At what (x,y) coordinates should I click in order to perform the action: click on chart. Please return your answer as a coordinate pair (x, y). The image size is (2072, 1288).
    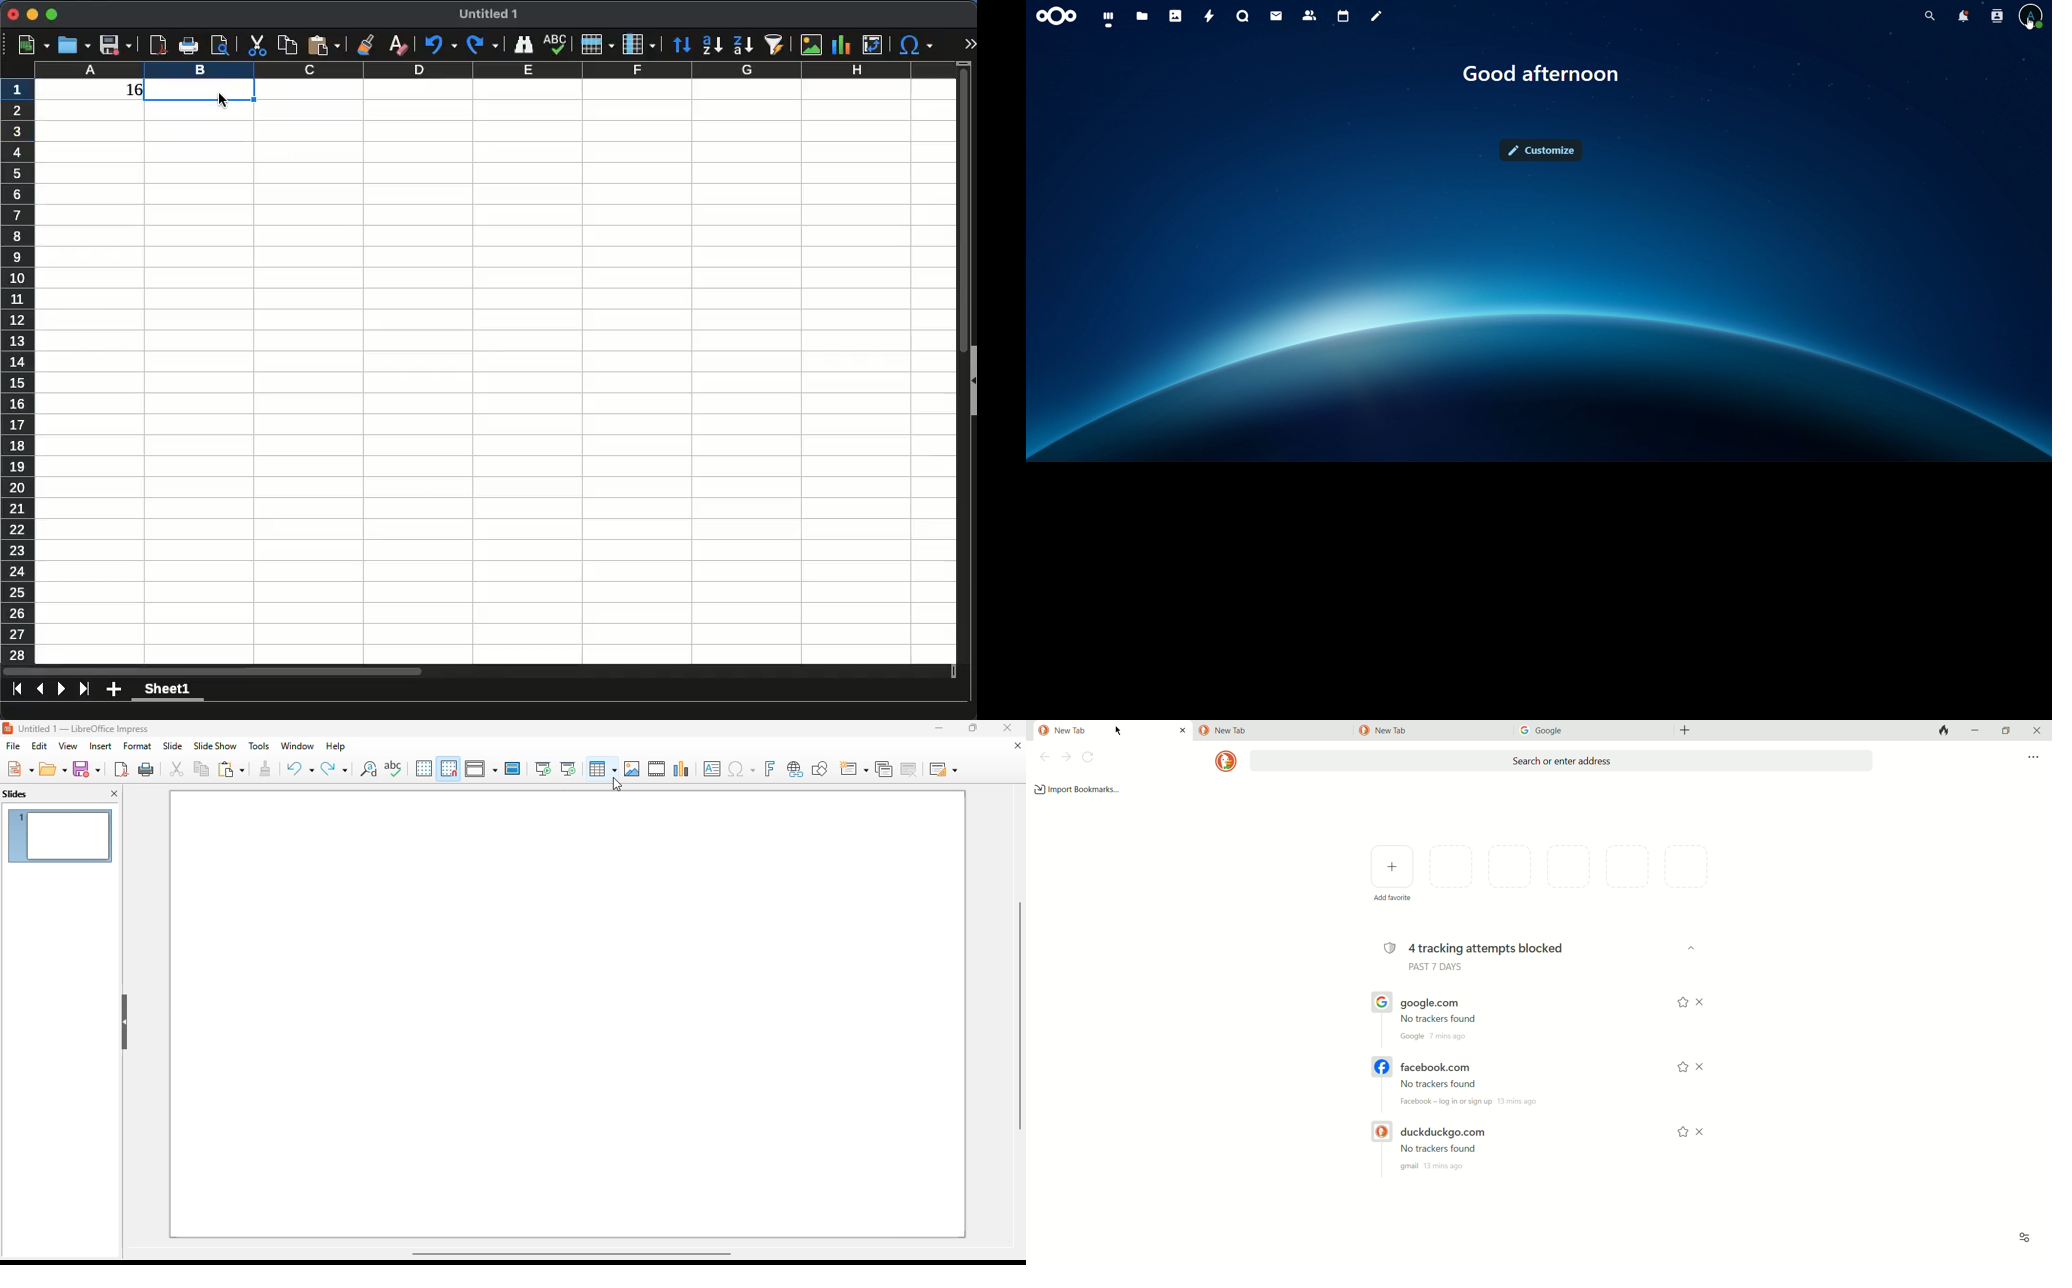
    Looking at the image, I should click on (842, 46).